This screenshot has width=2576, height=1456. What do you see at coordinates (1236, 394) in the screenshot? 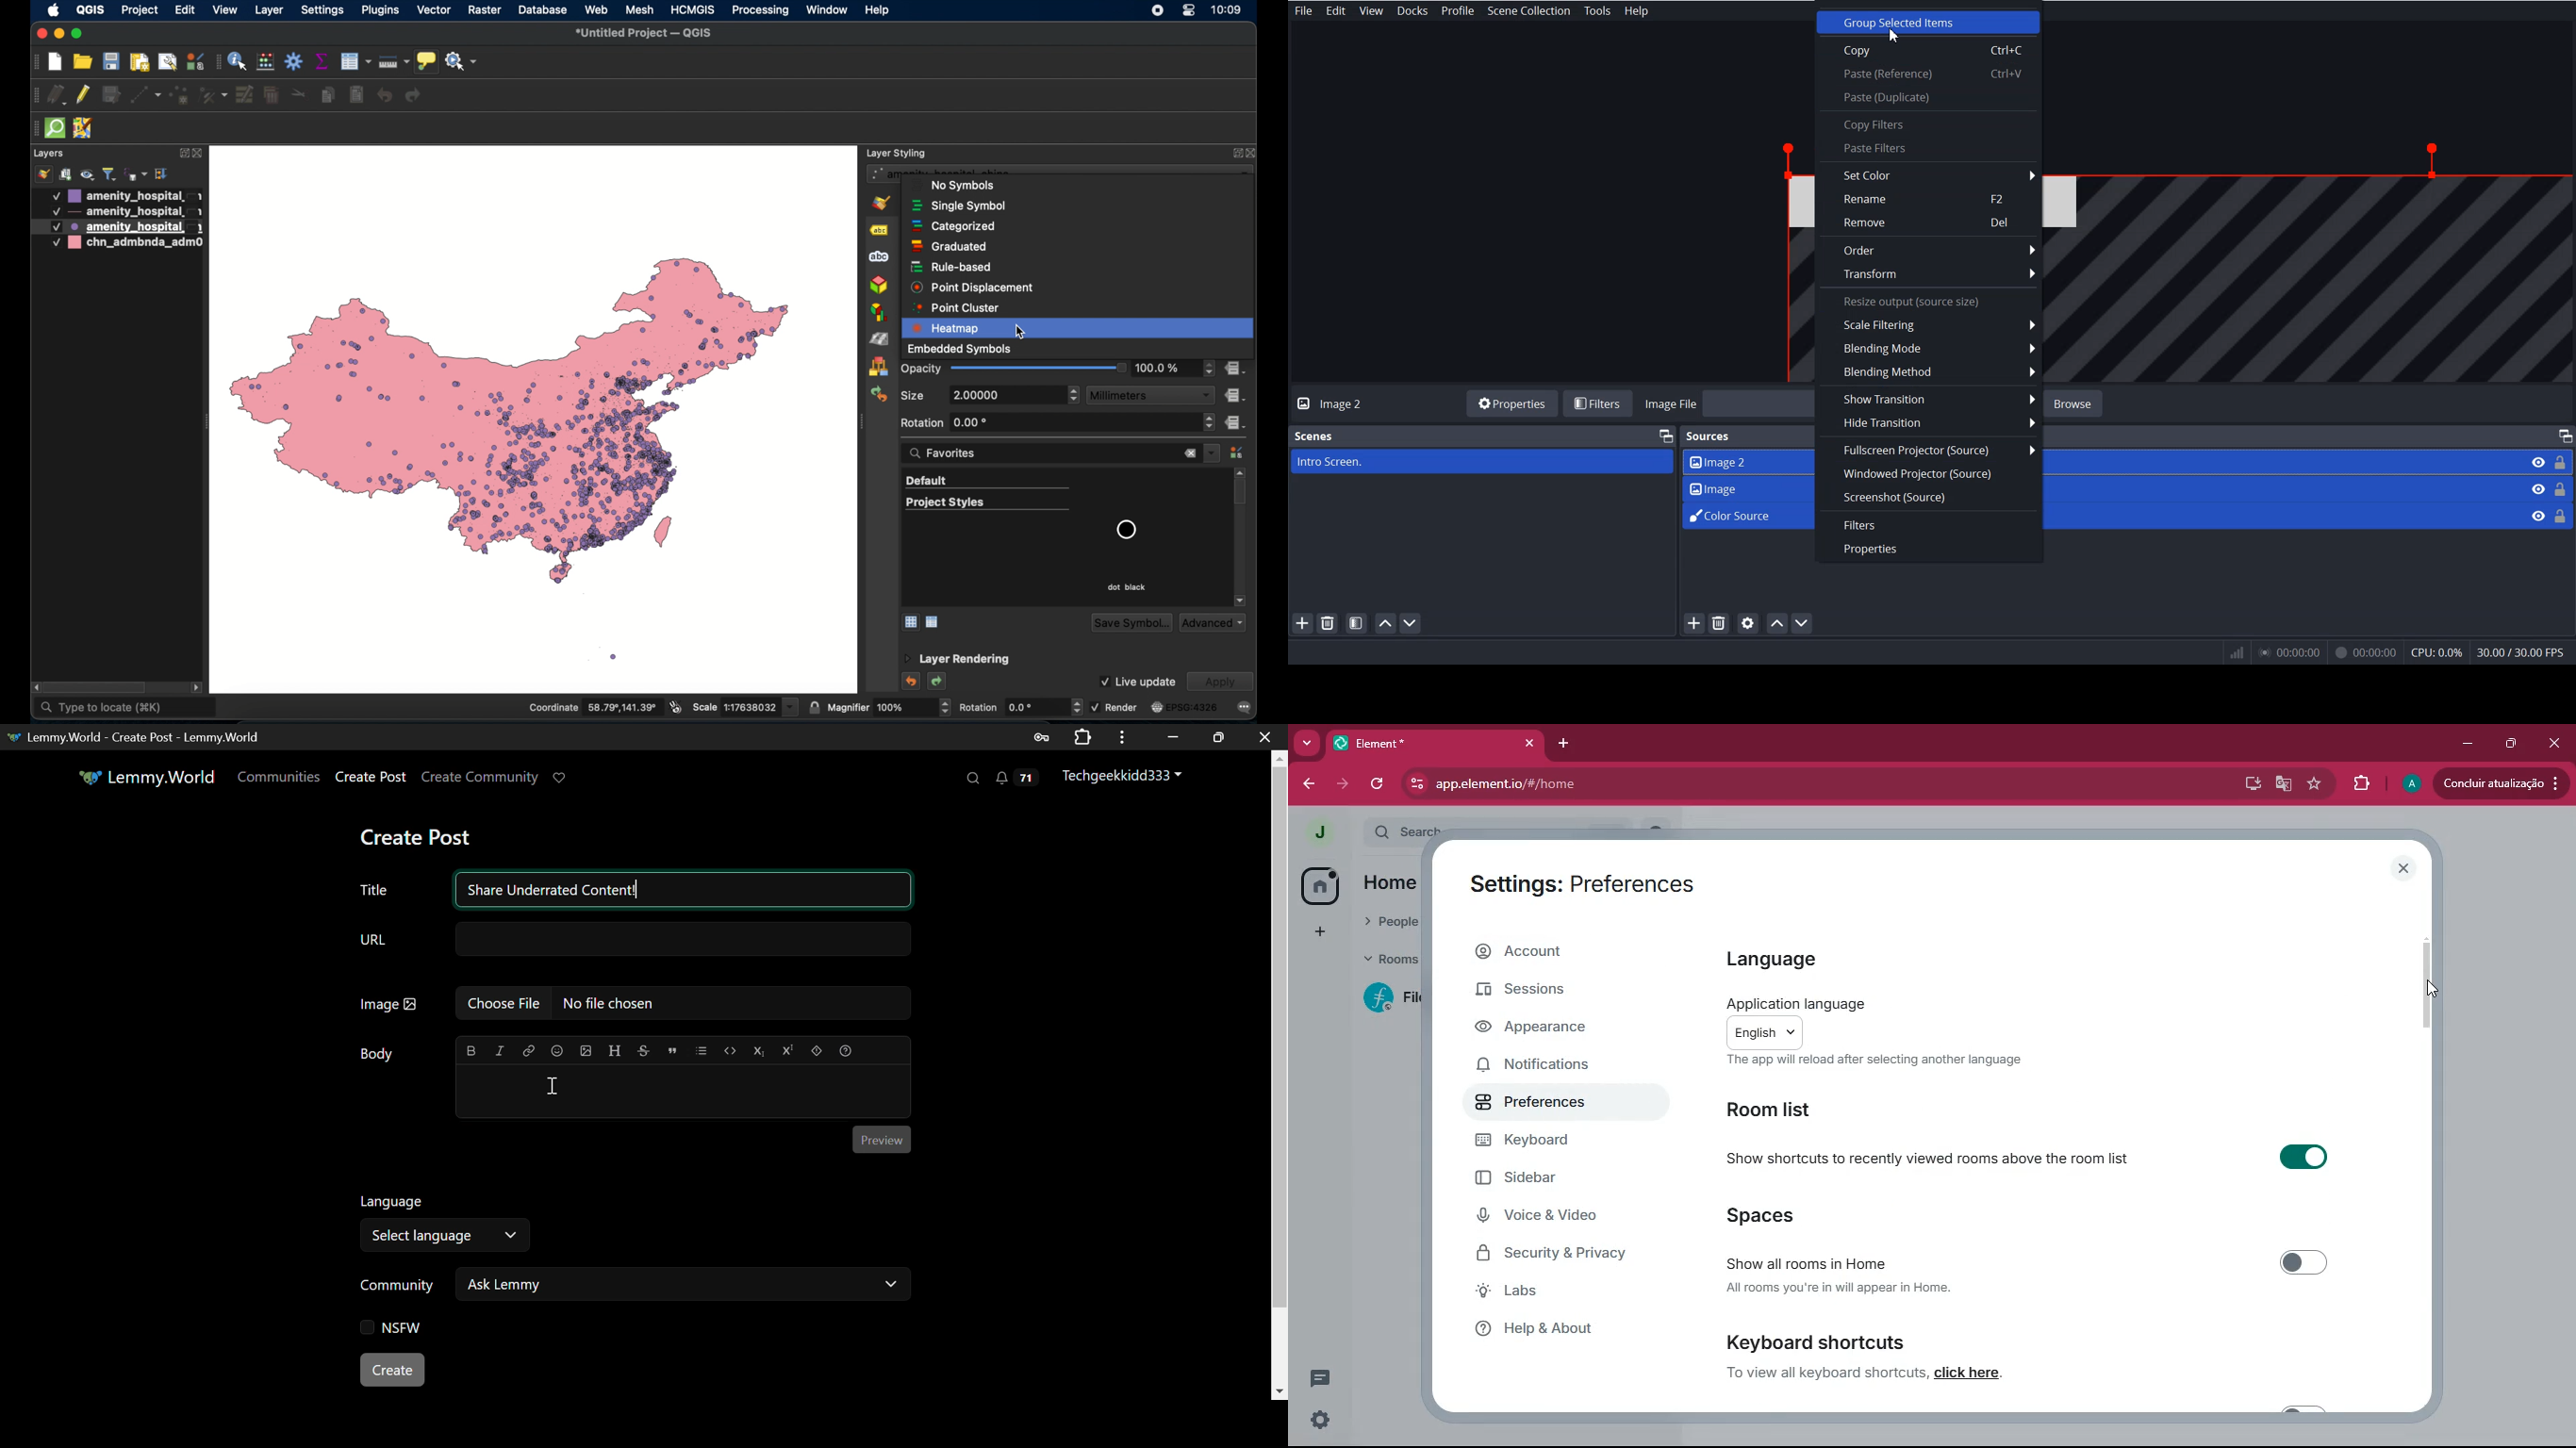
I see `data defined override` at bounding box center [1236, 394].